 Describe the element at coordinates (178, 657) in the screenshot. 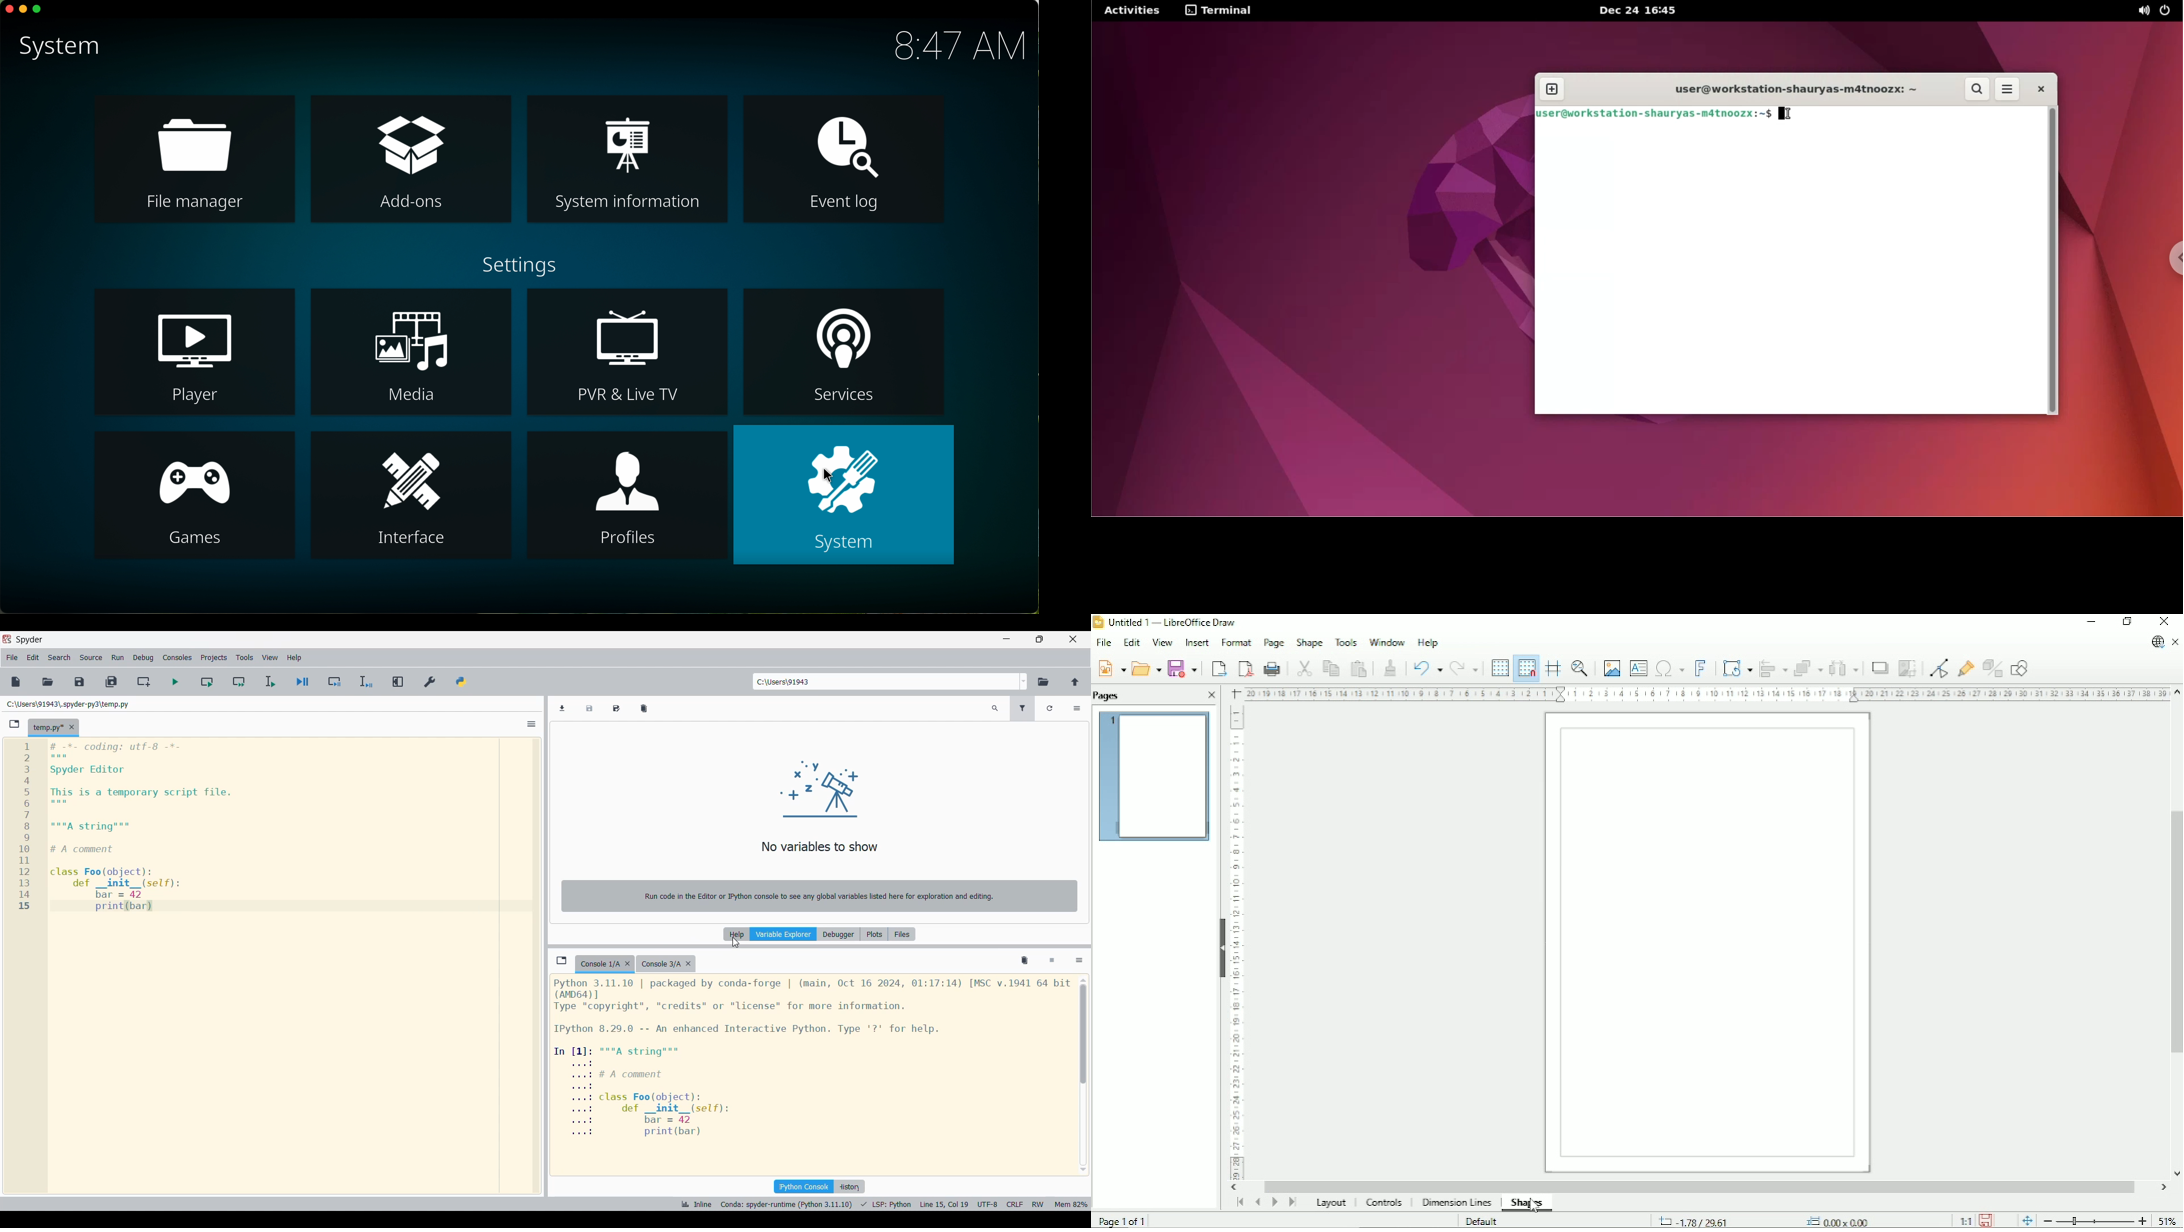

I see `Consoles menu` at that location.